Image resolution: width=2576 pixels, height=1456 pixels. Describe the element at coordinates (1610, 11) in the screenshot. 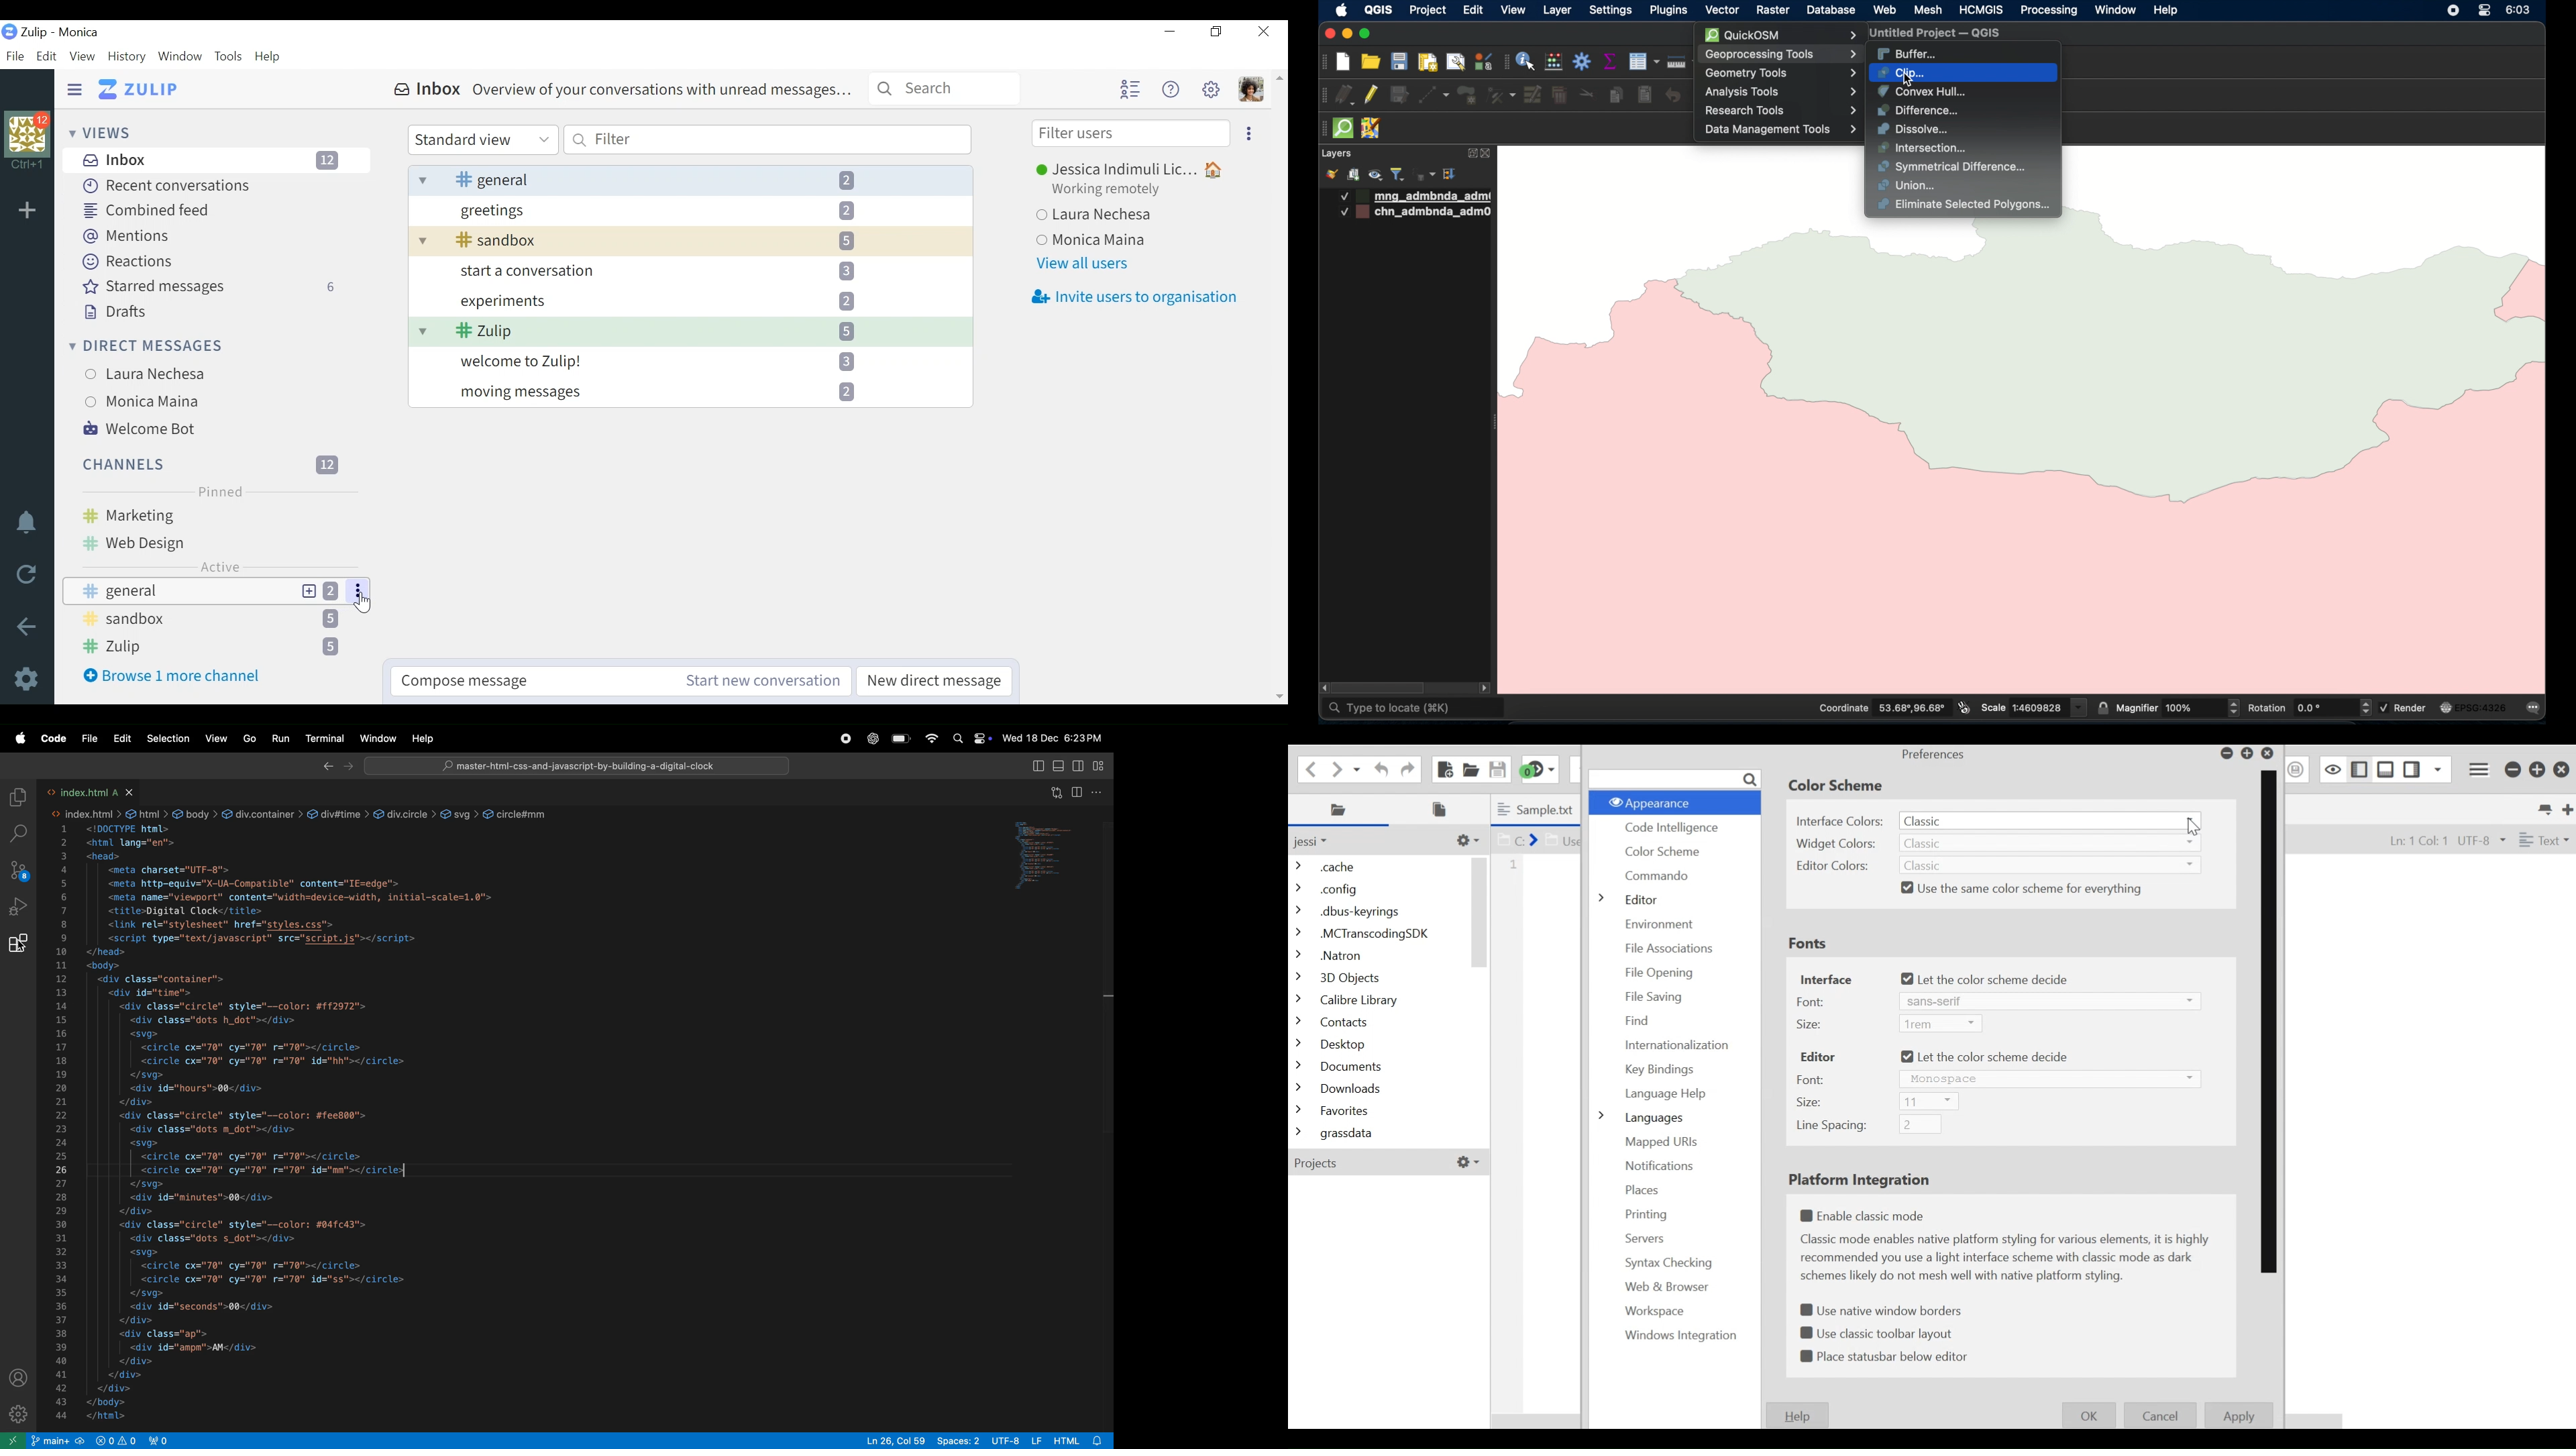

I see `settings` at that location.